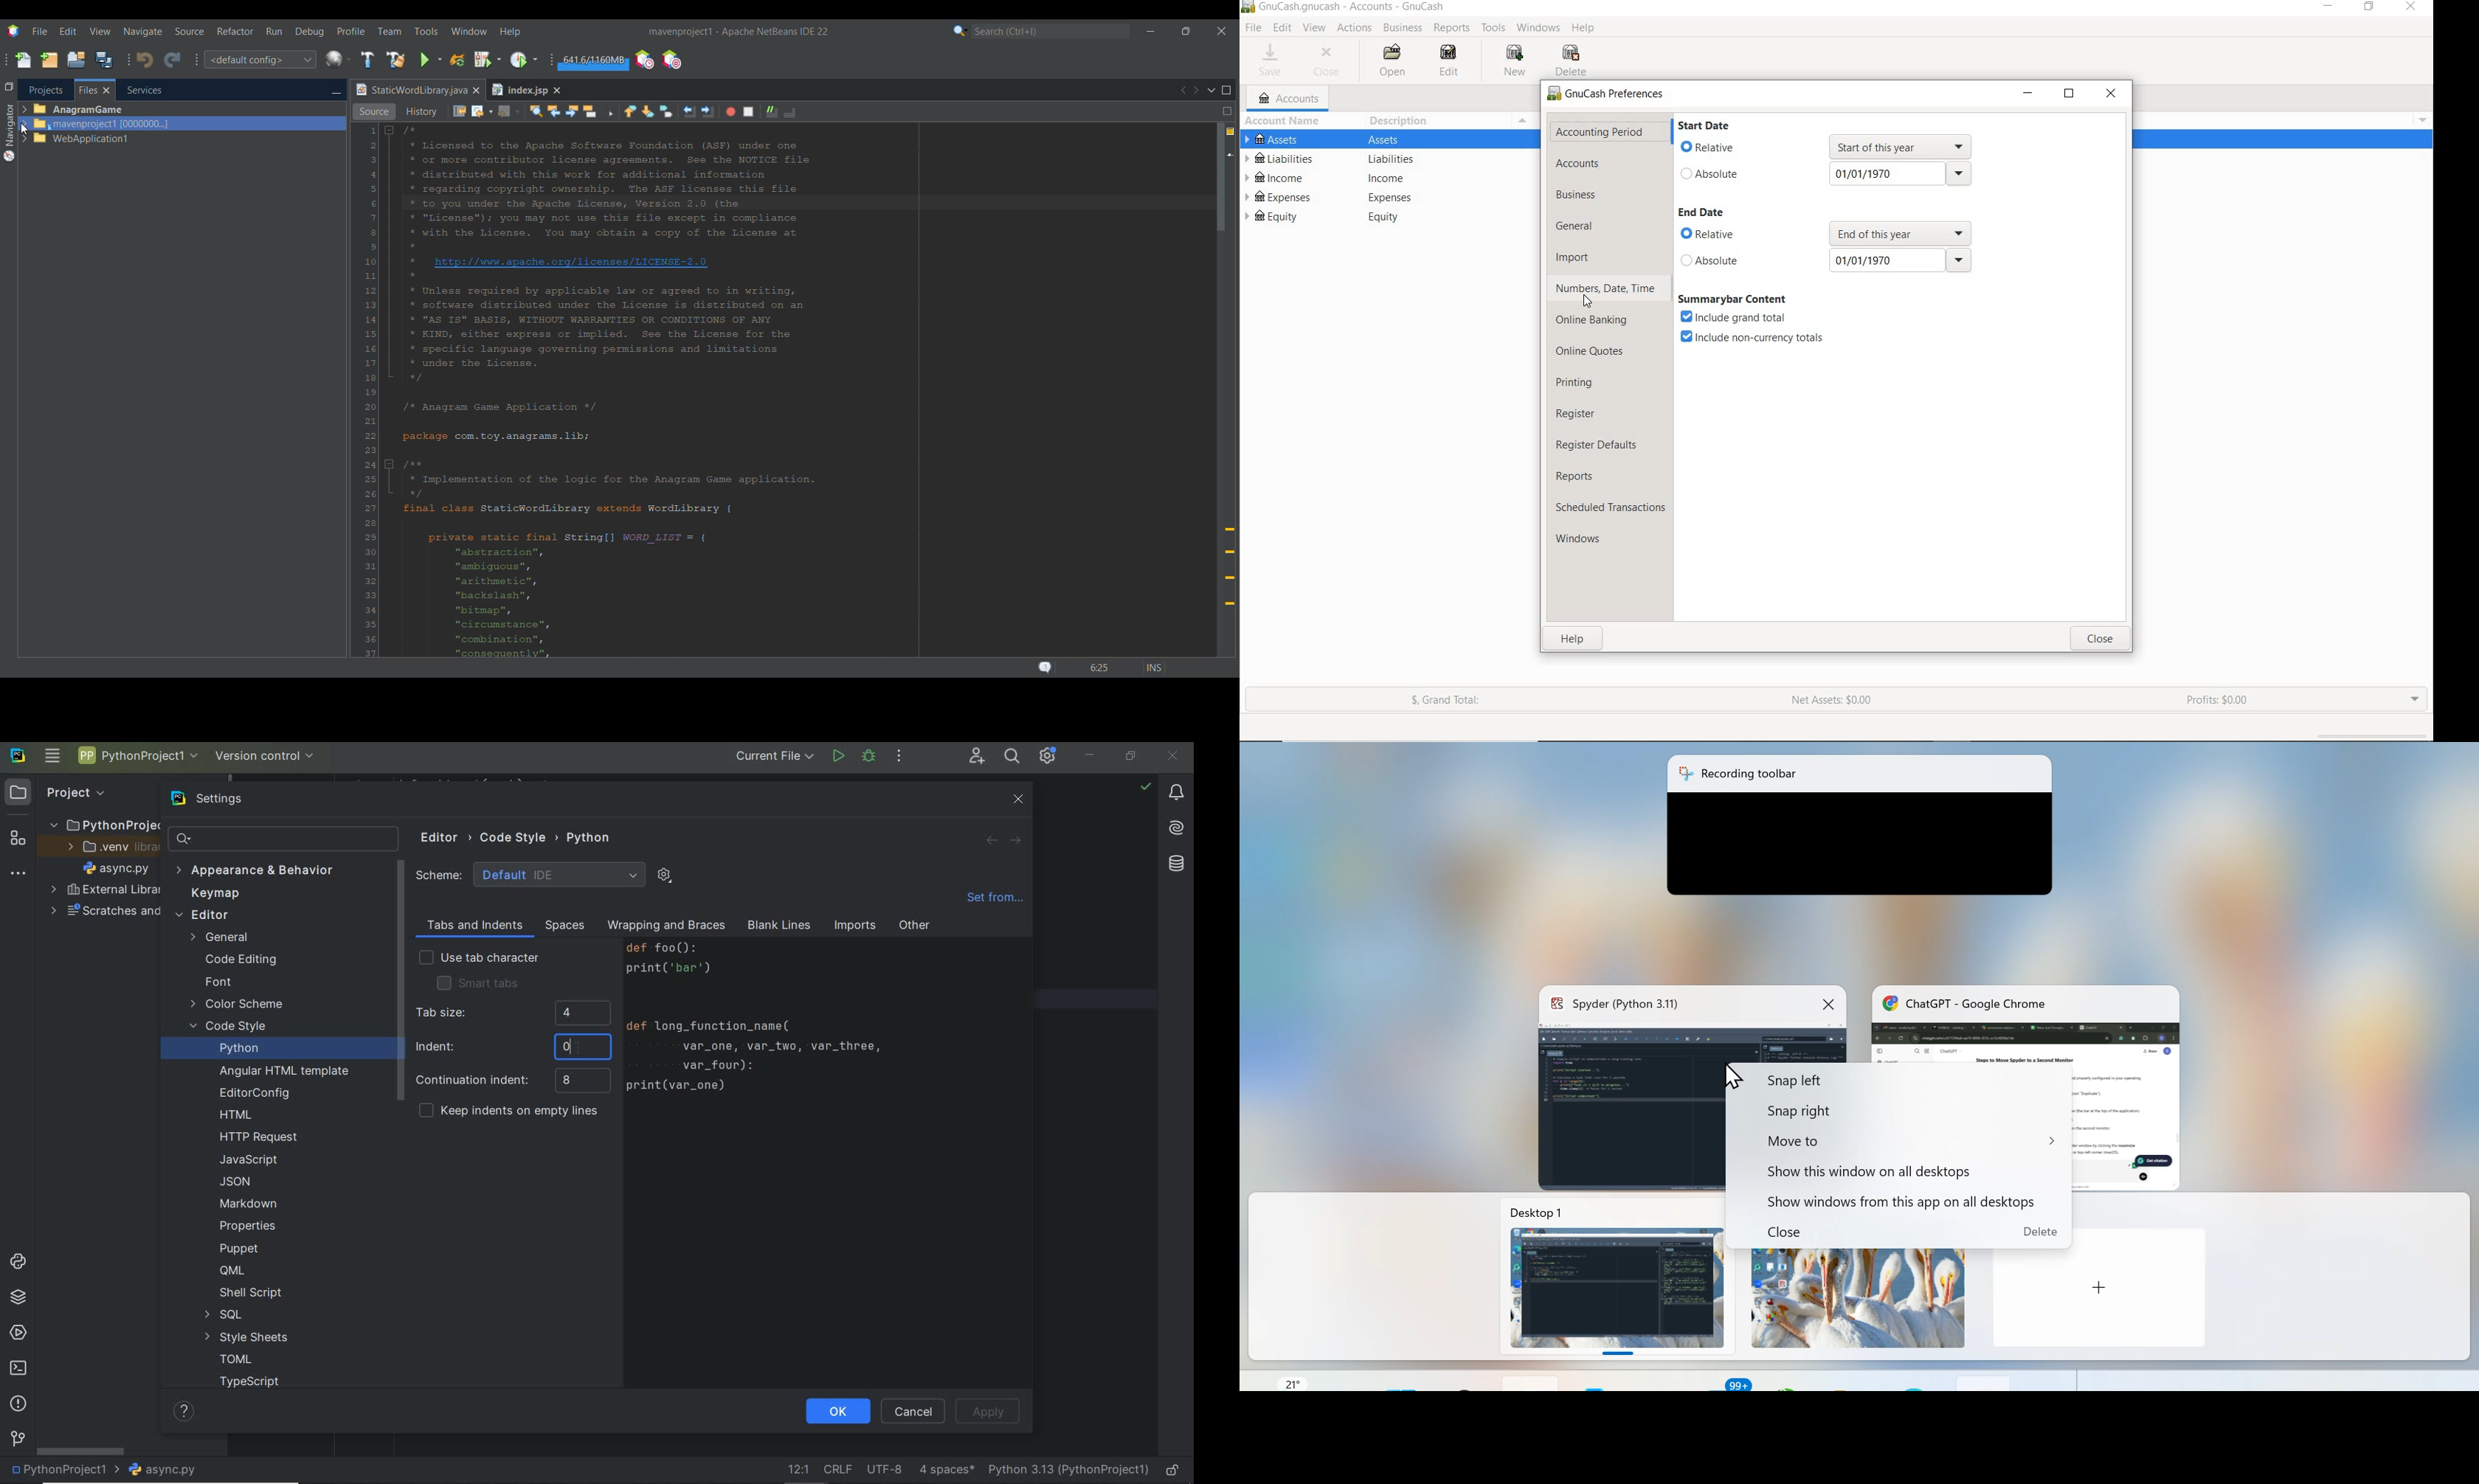 This screenshot has width=2492, height=1484. I want to click on cursor, so click(1732, 1076).